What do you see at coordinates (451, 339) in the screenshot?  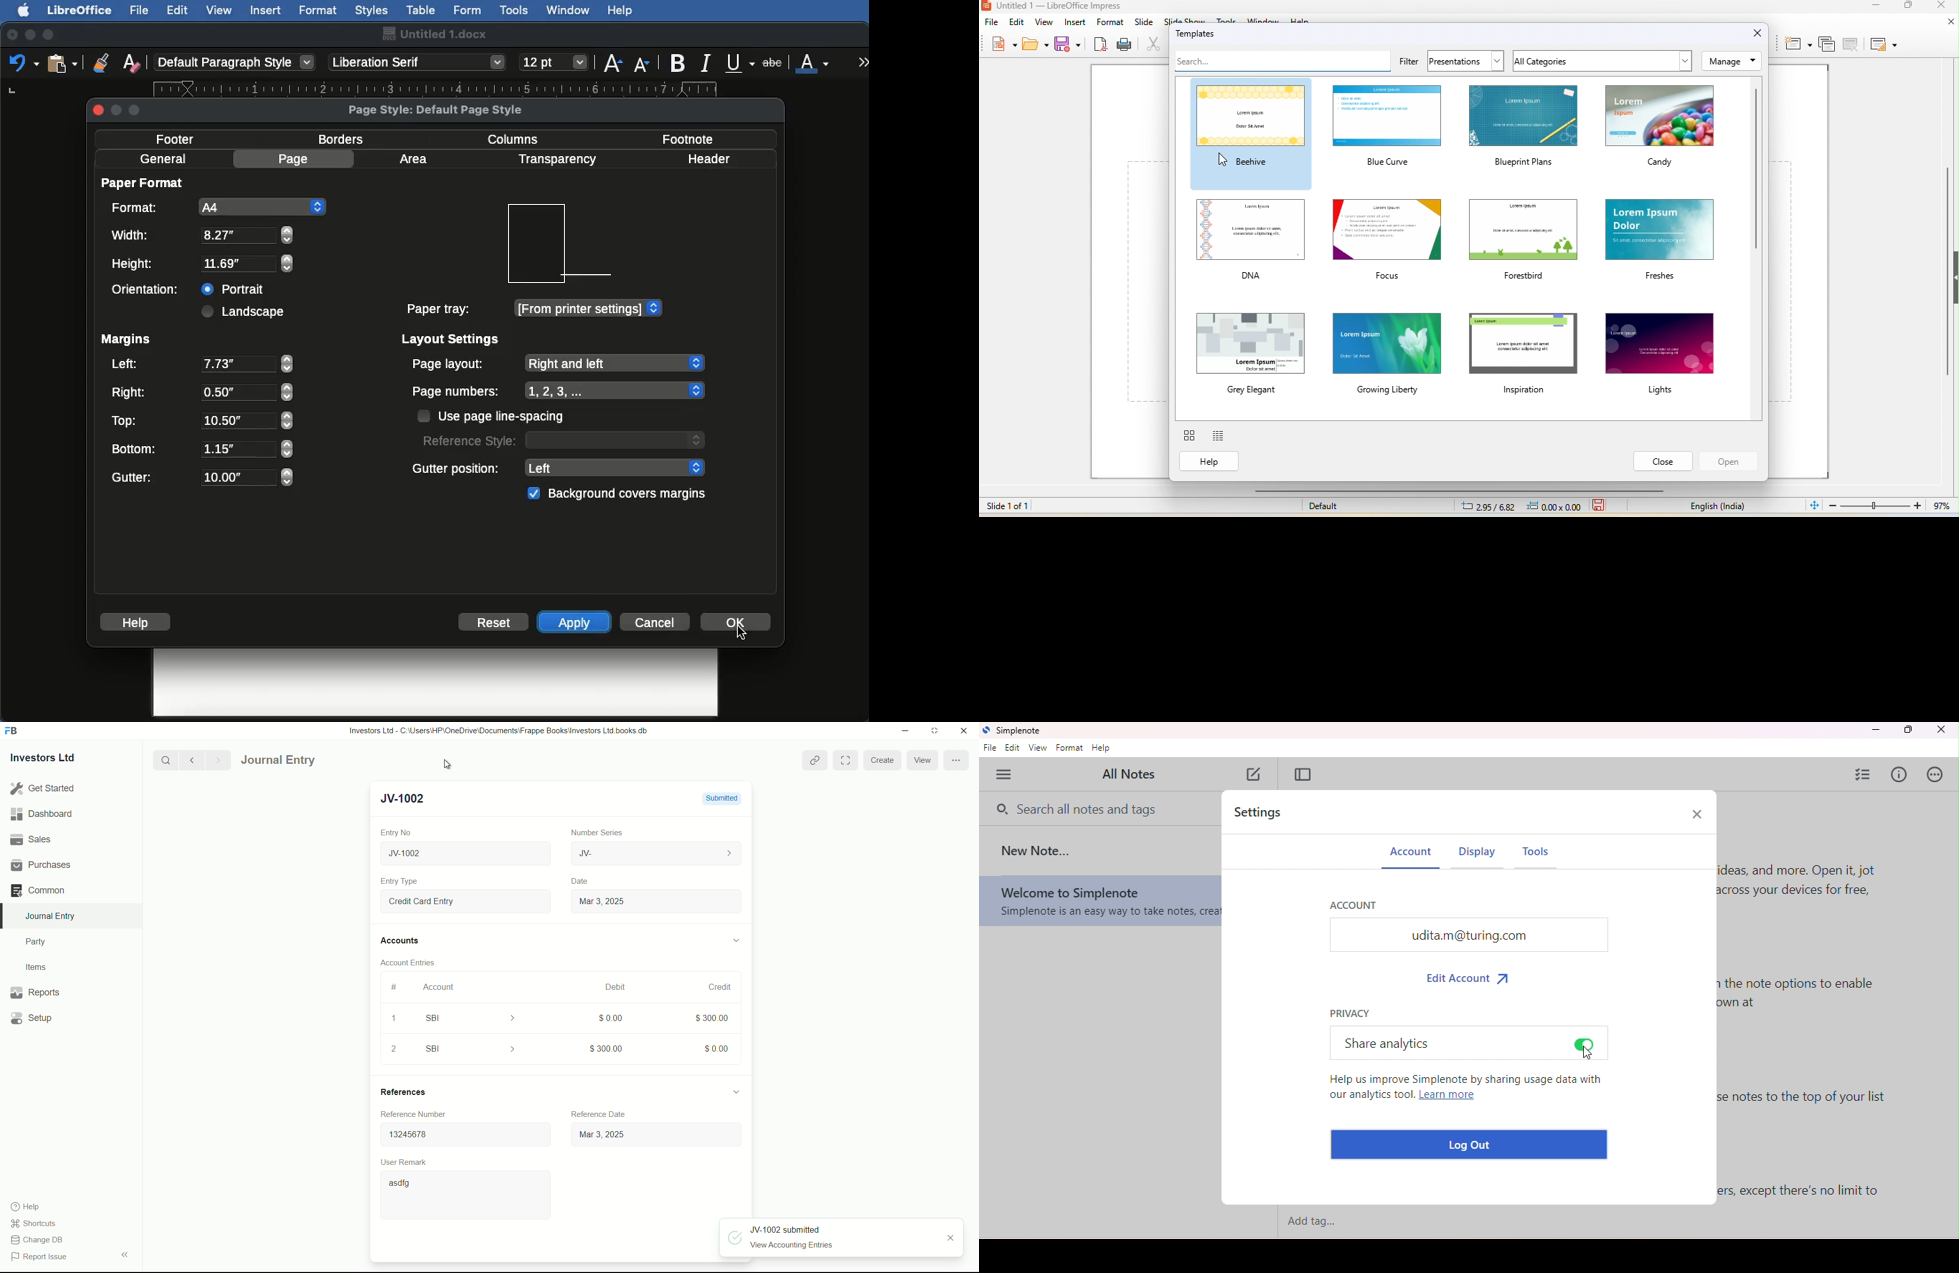 I see `Layout settings` at bounding box center [451, 339].